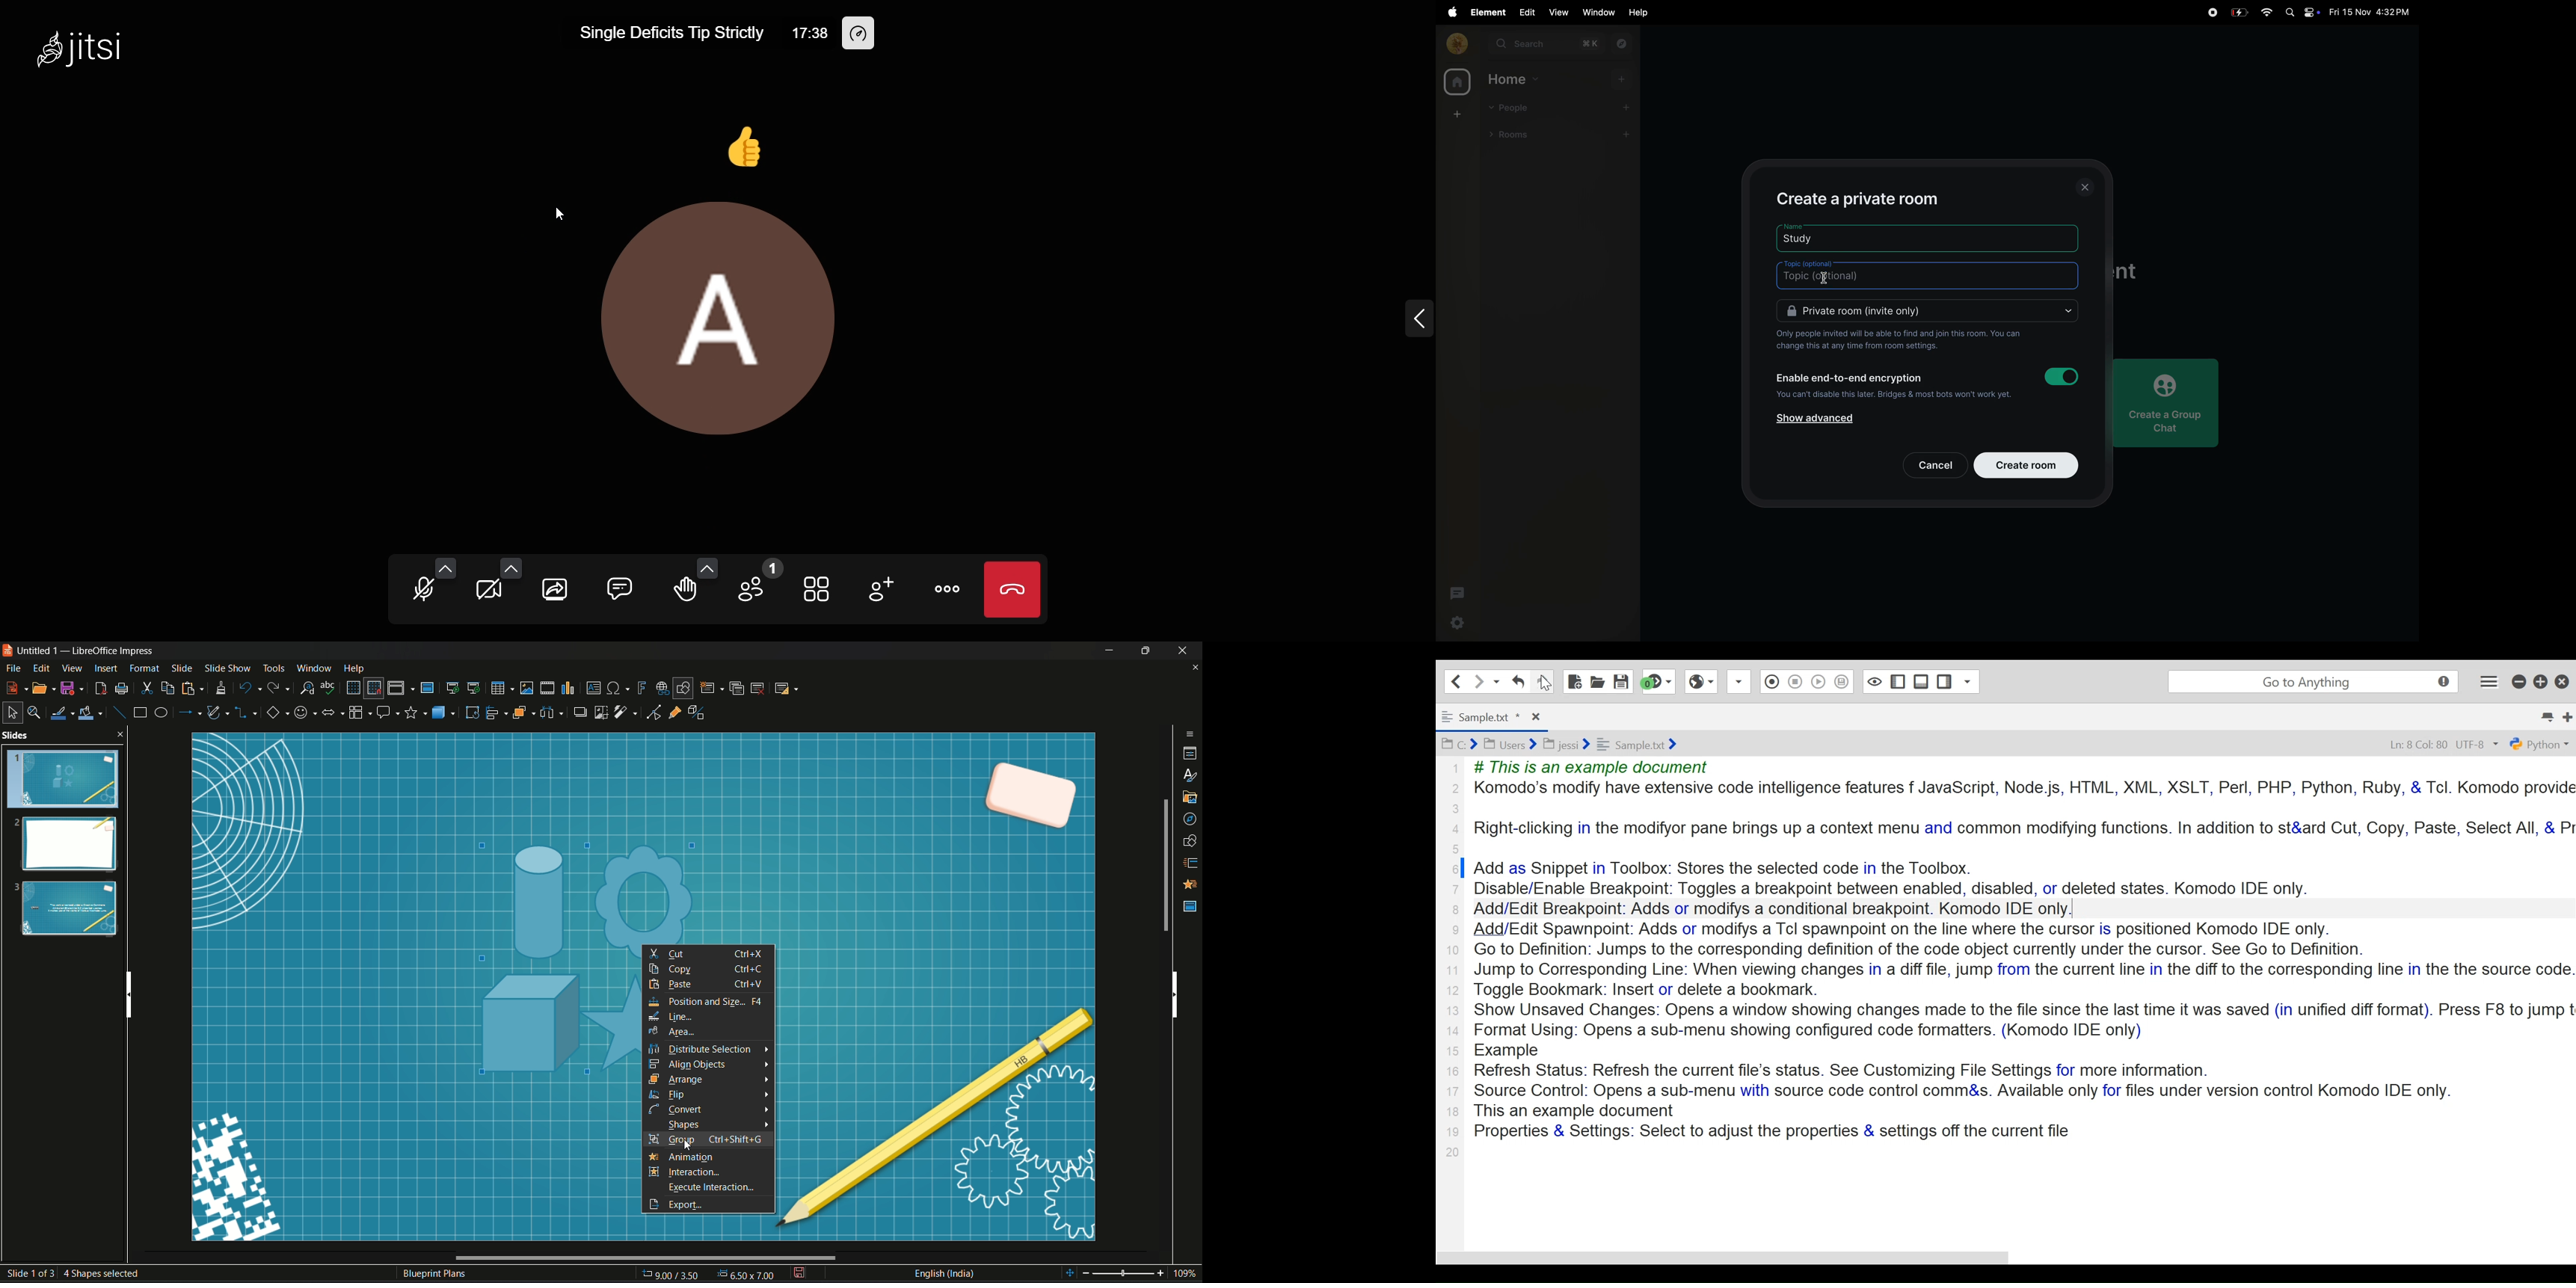 This screenshot has width=2576, height=1288. Describe the element at coordinates (708, 1000) in the screenshot. I see `position and size` at that location.